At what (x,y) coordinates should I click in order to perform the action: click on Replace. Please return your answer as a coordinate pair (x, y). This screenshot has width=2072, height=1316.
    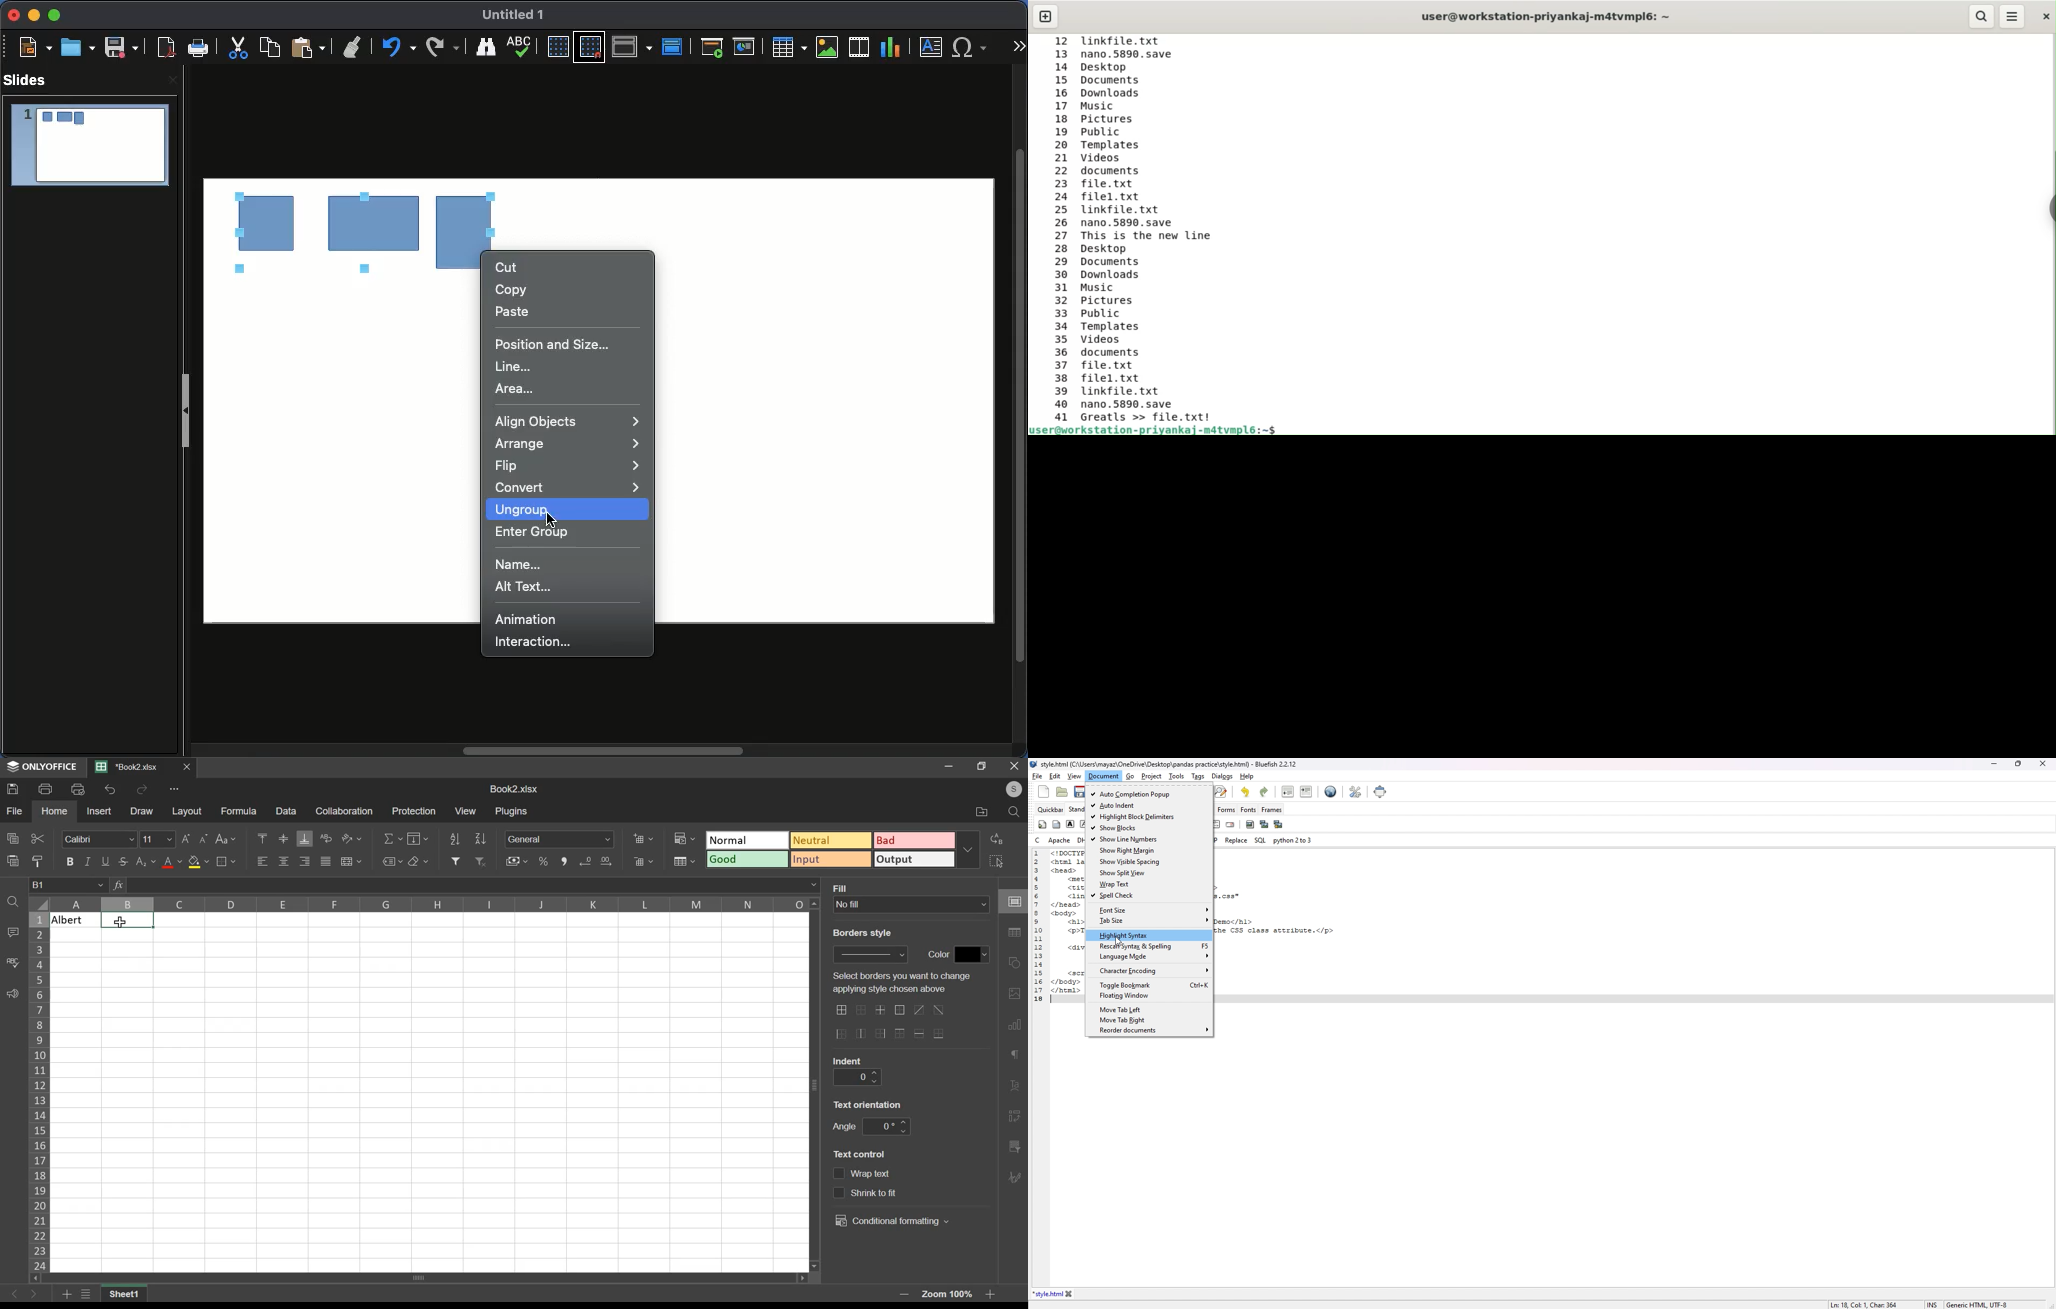
    Looking at the image, I should click on (1235, 840).